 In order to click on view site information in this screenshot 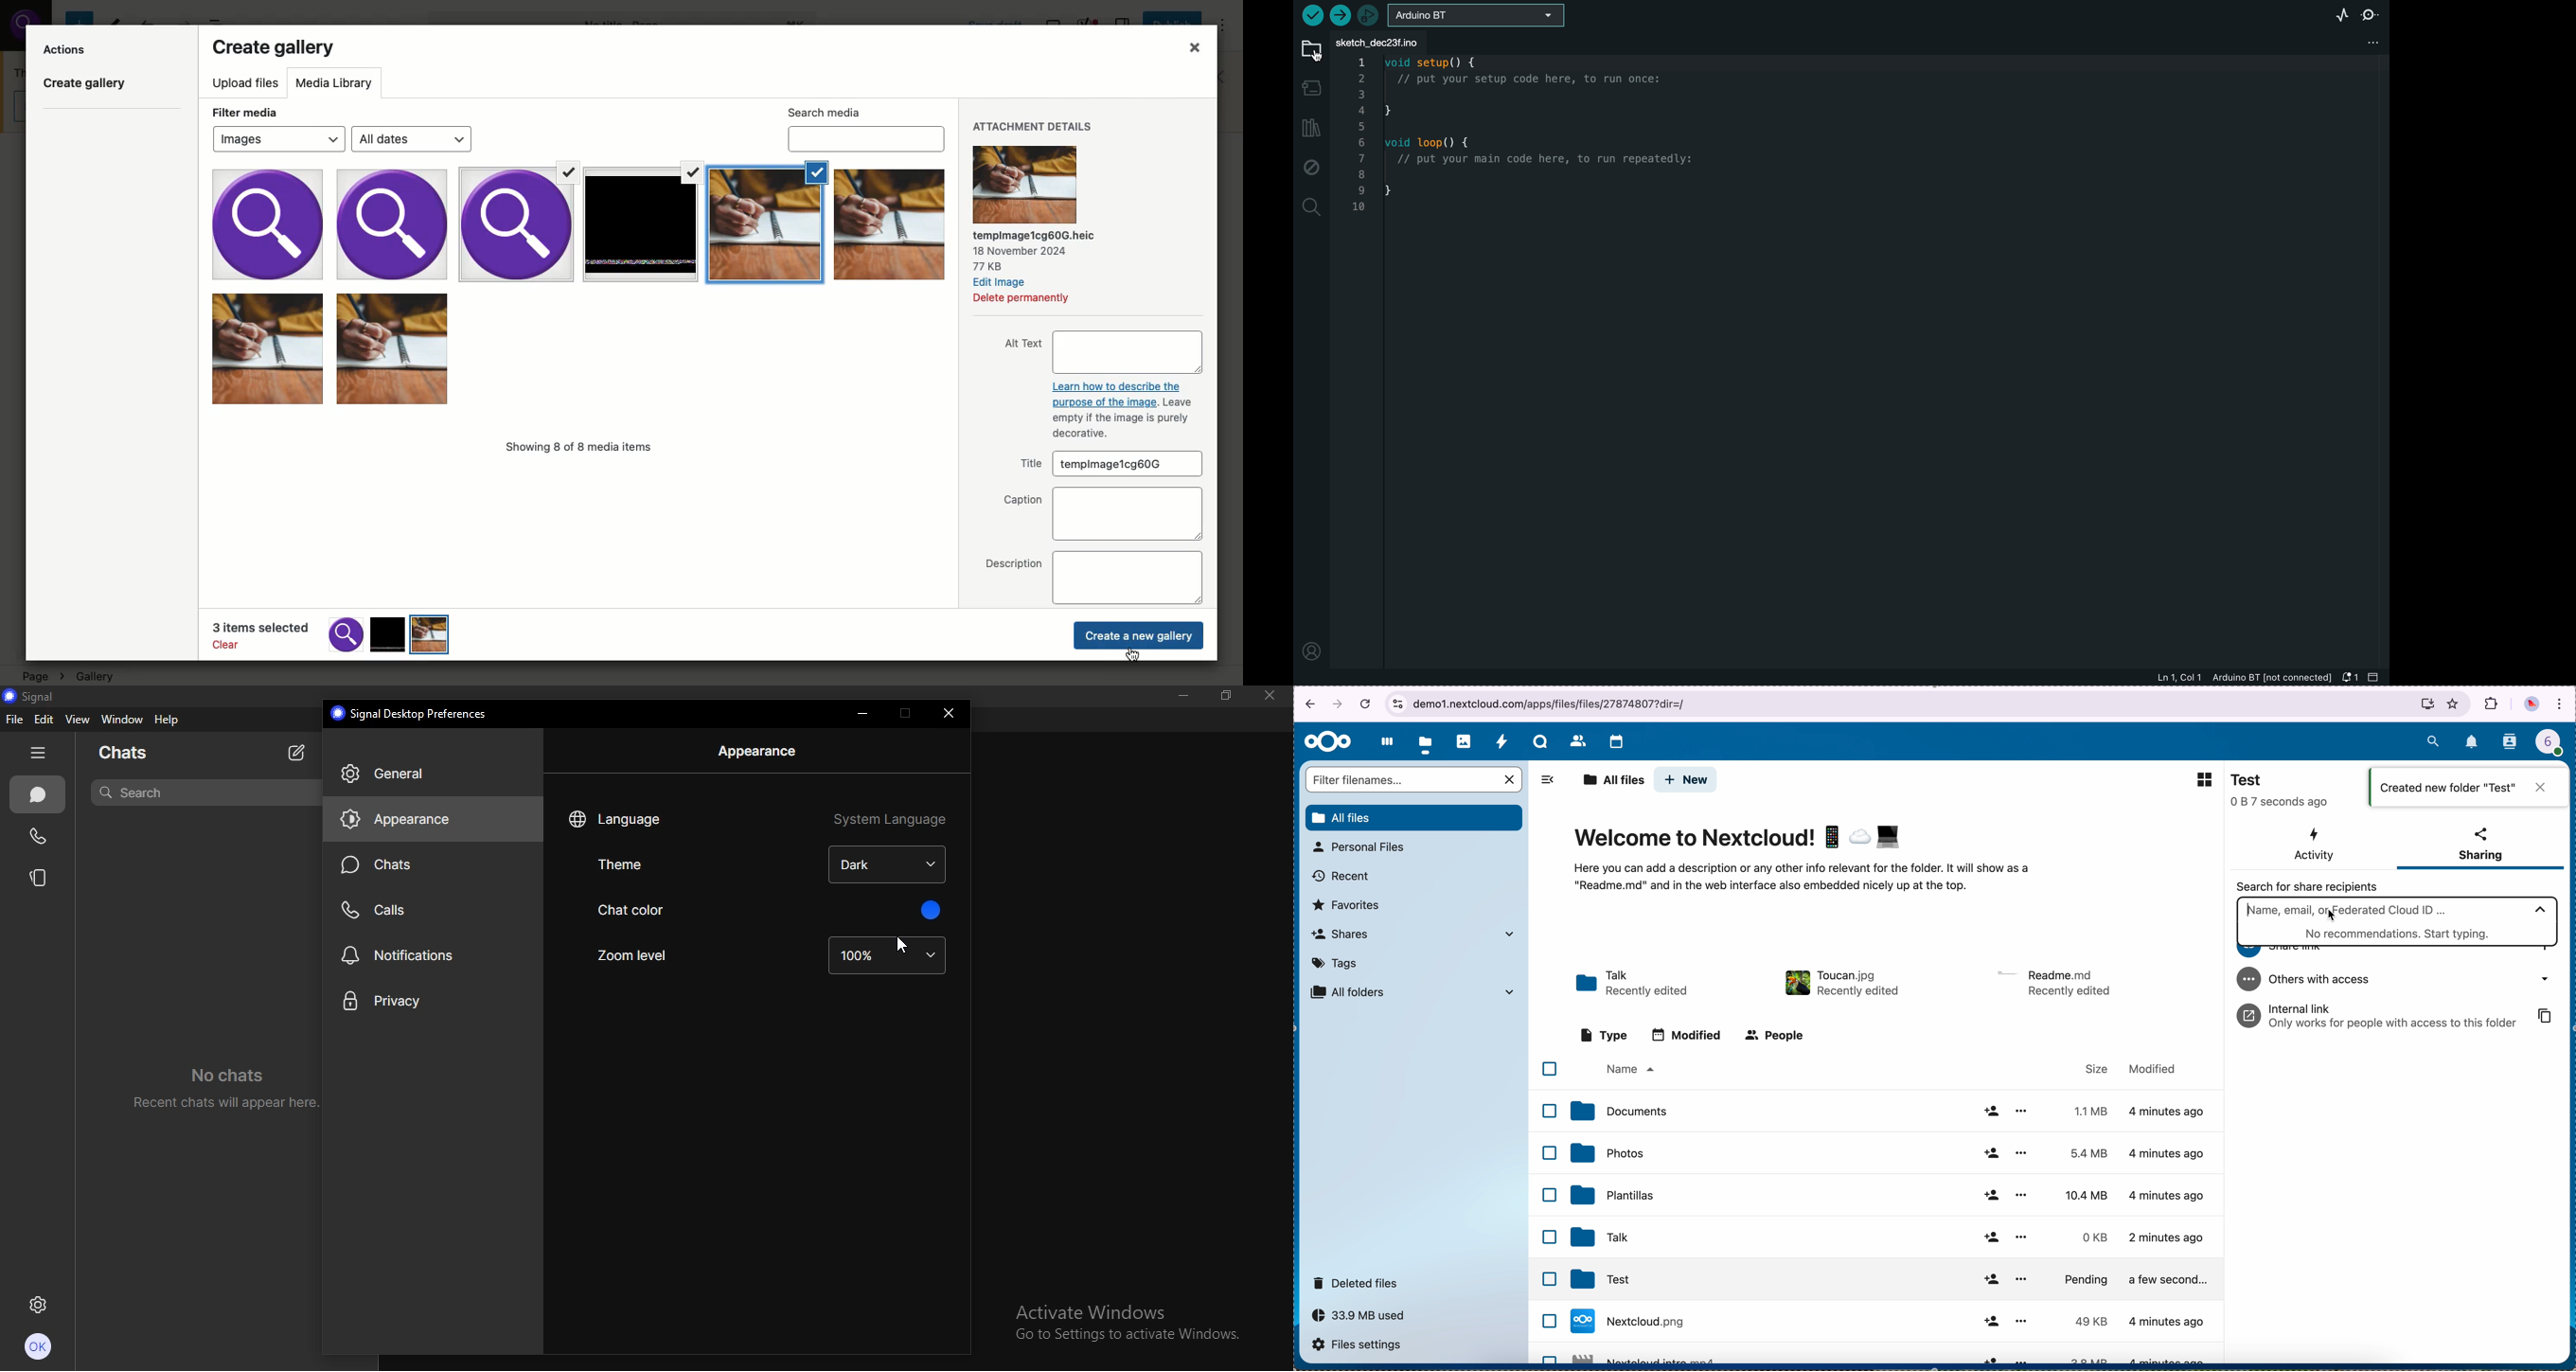, I will do `click(1398, 704)`.